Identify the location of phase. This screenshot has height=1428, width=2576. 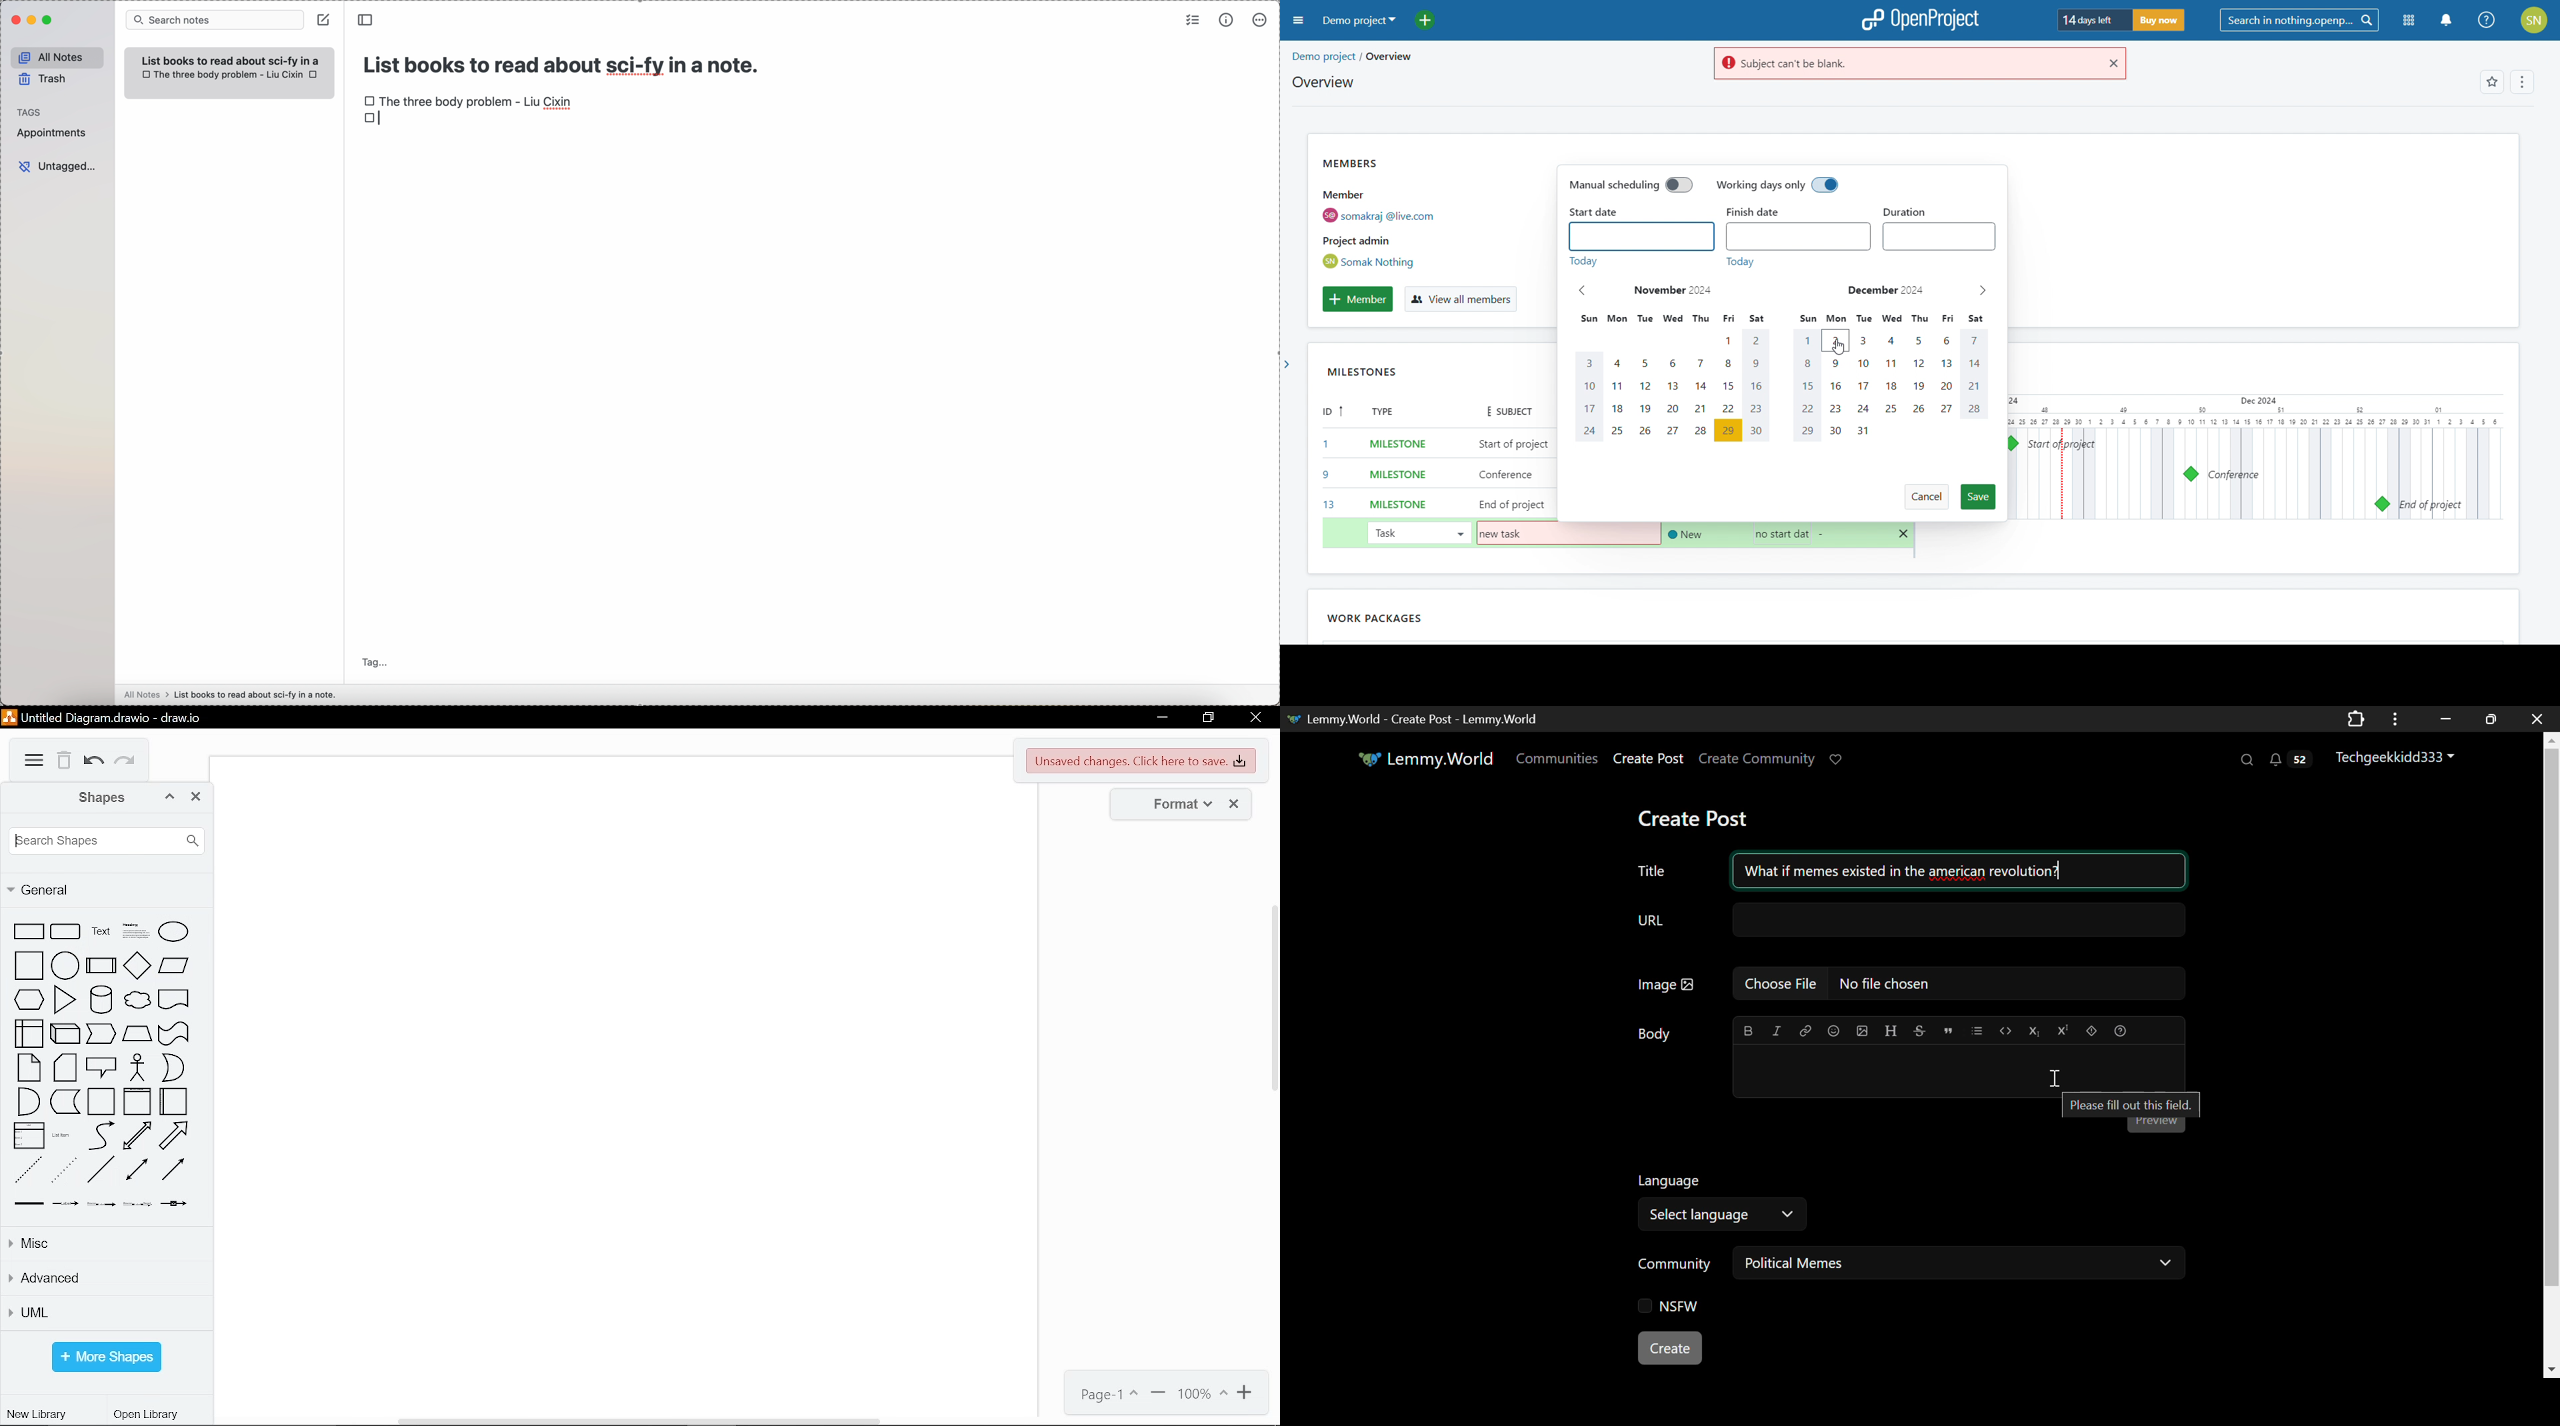
(1419, 616).